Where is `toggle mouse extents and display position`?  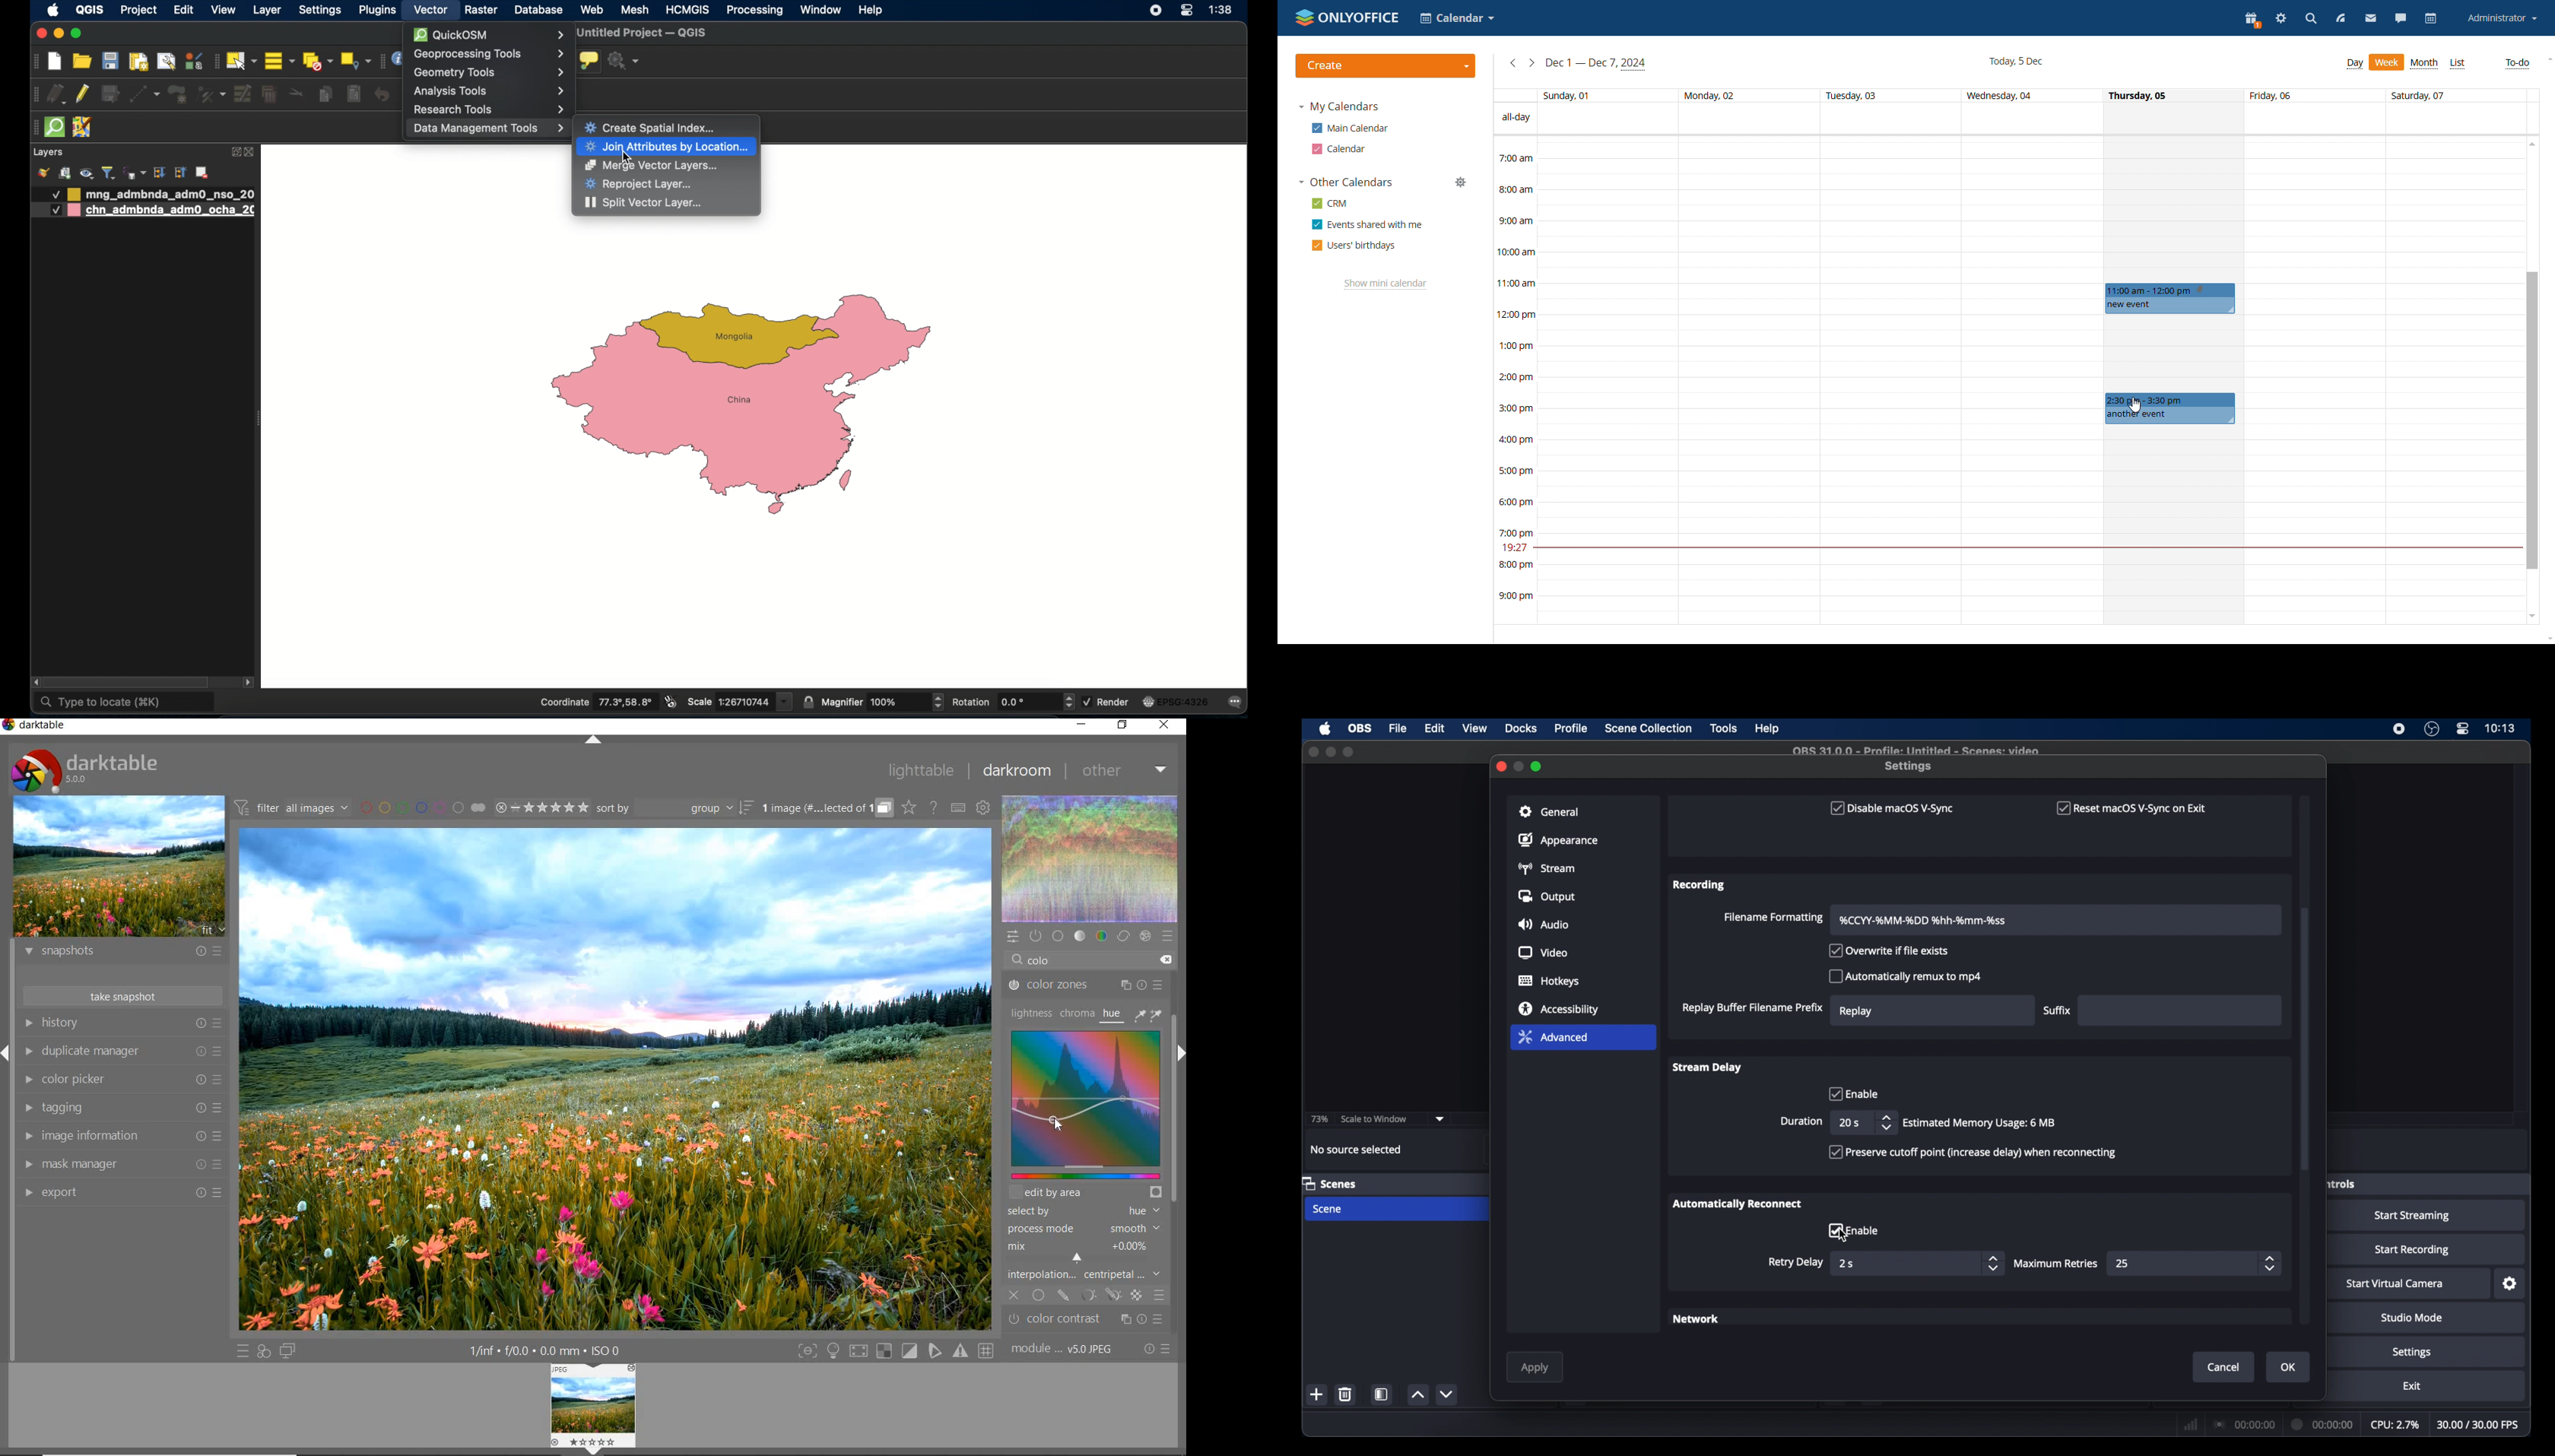
toggle mouse extents and display position is located at coordinates (670, 702).